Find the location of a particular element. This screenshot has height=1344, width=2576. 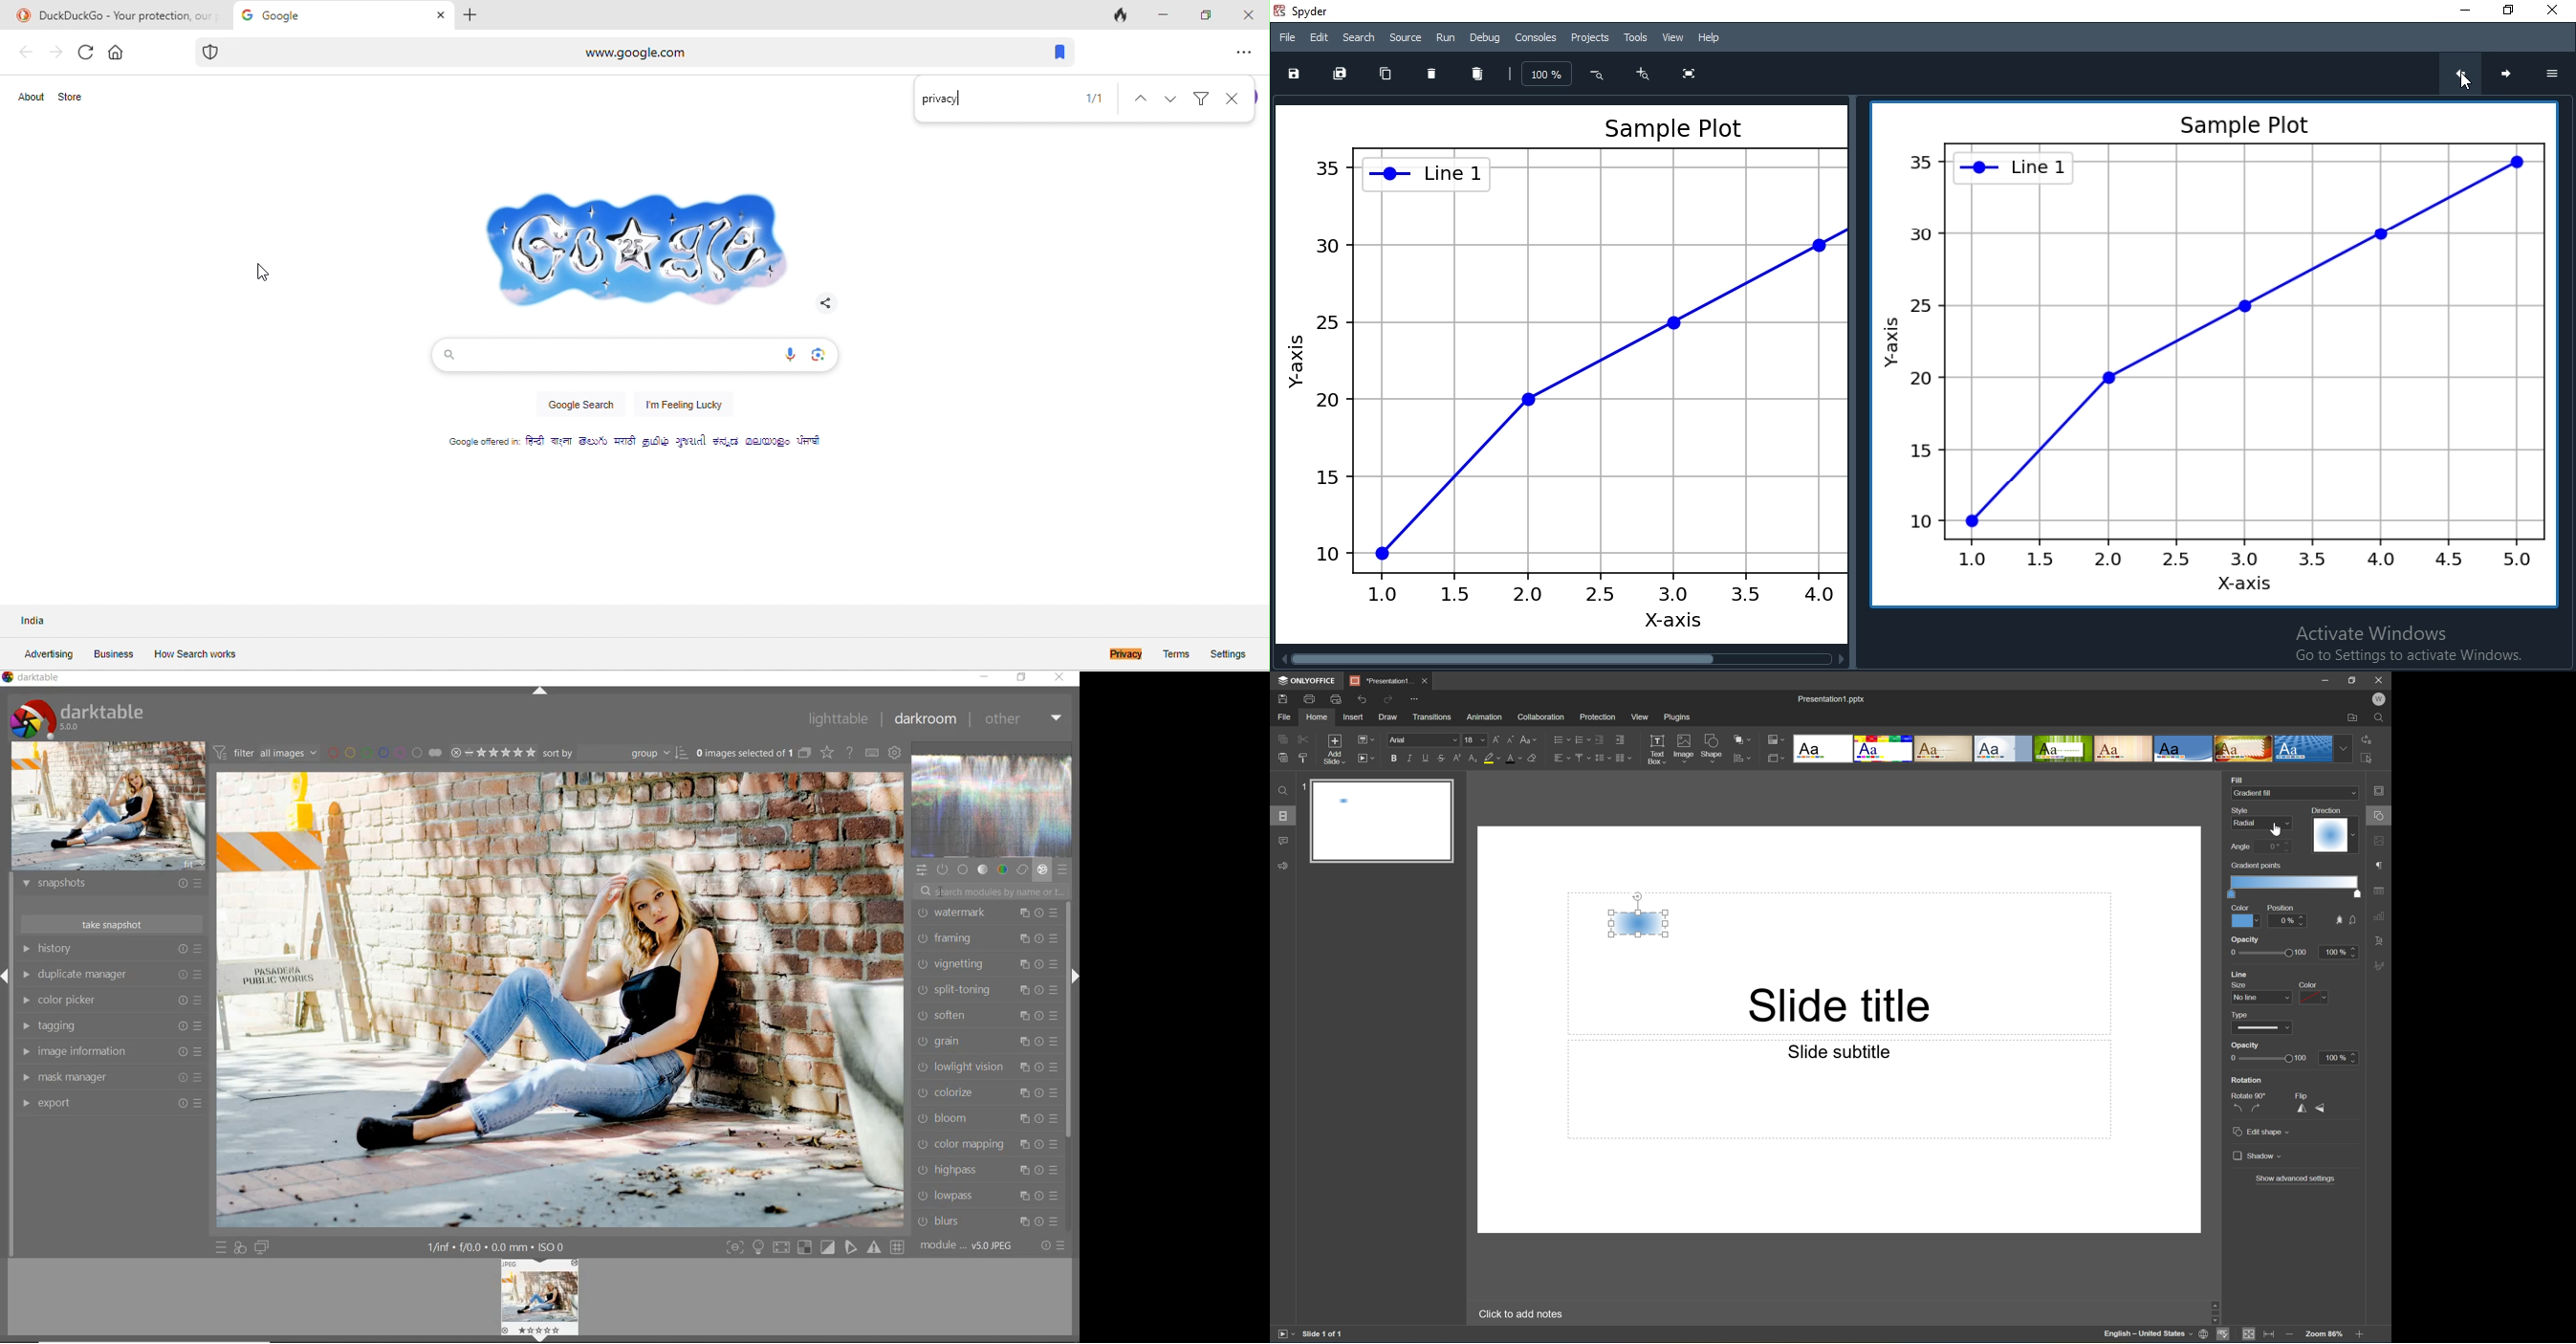

Slide subtitle is located at coordinates (1836, 1051).